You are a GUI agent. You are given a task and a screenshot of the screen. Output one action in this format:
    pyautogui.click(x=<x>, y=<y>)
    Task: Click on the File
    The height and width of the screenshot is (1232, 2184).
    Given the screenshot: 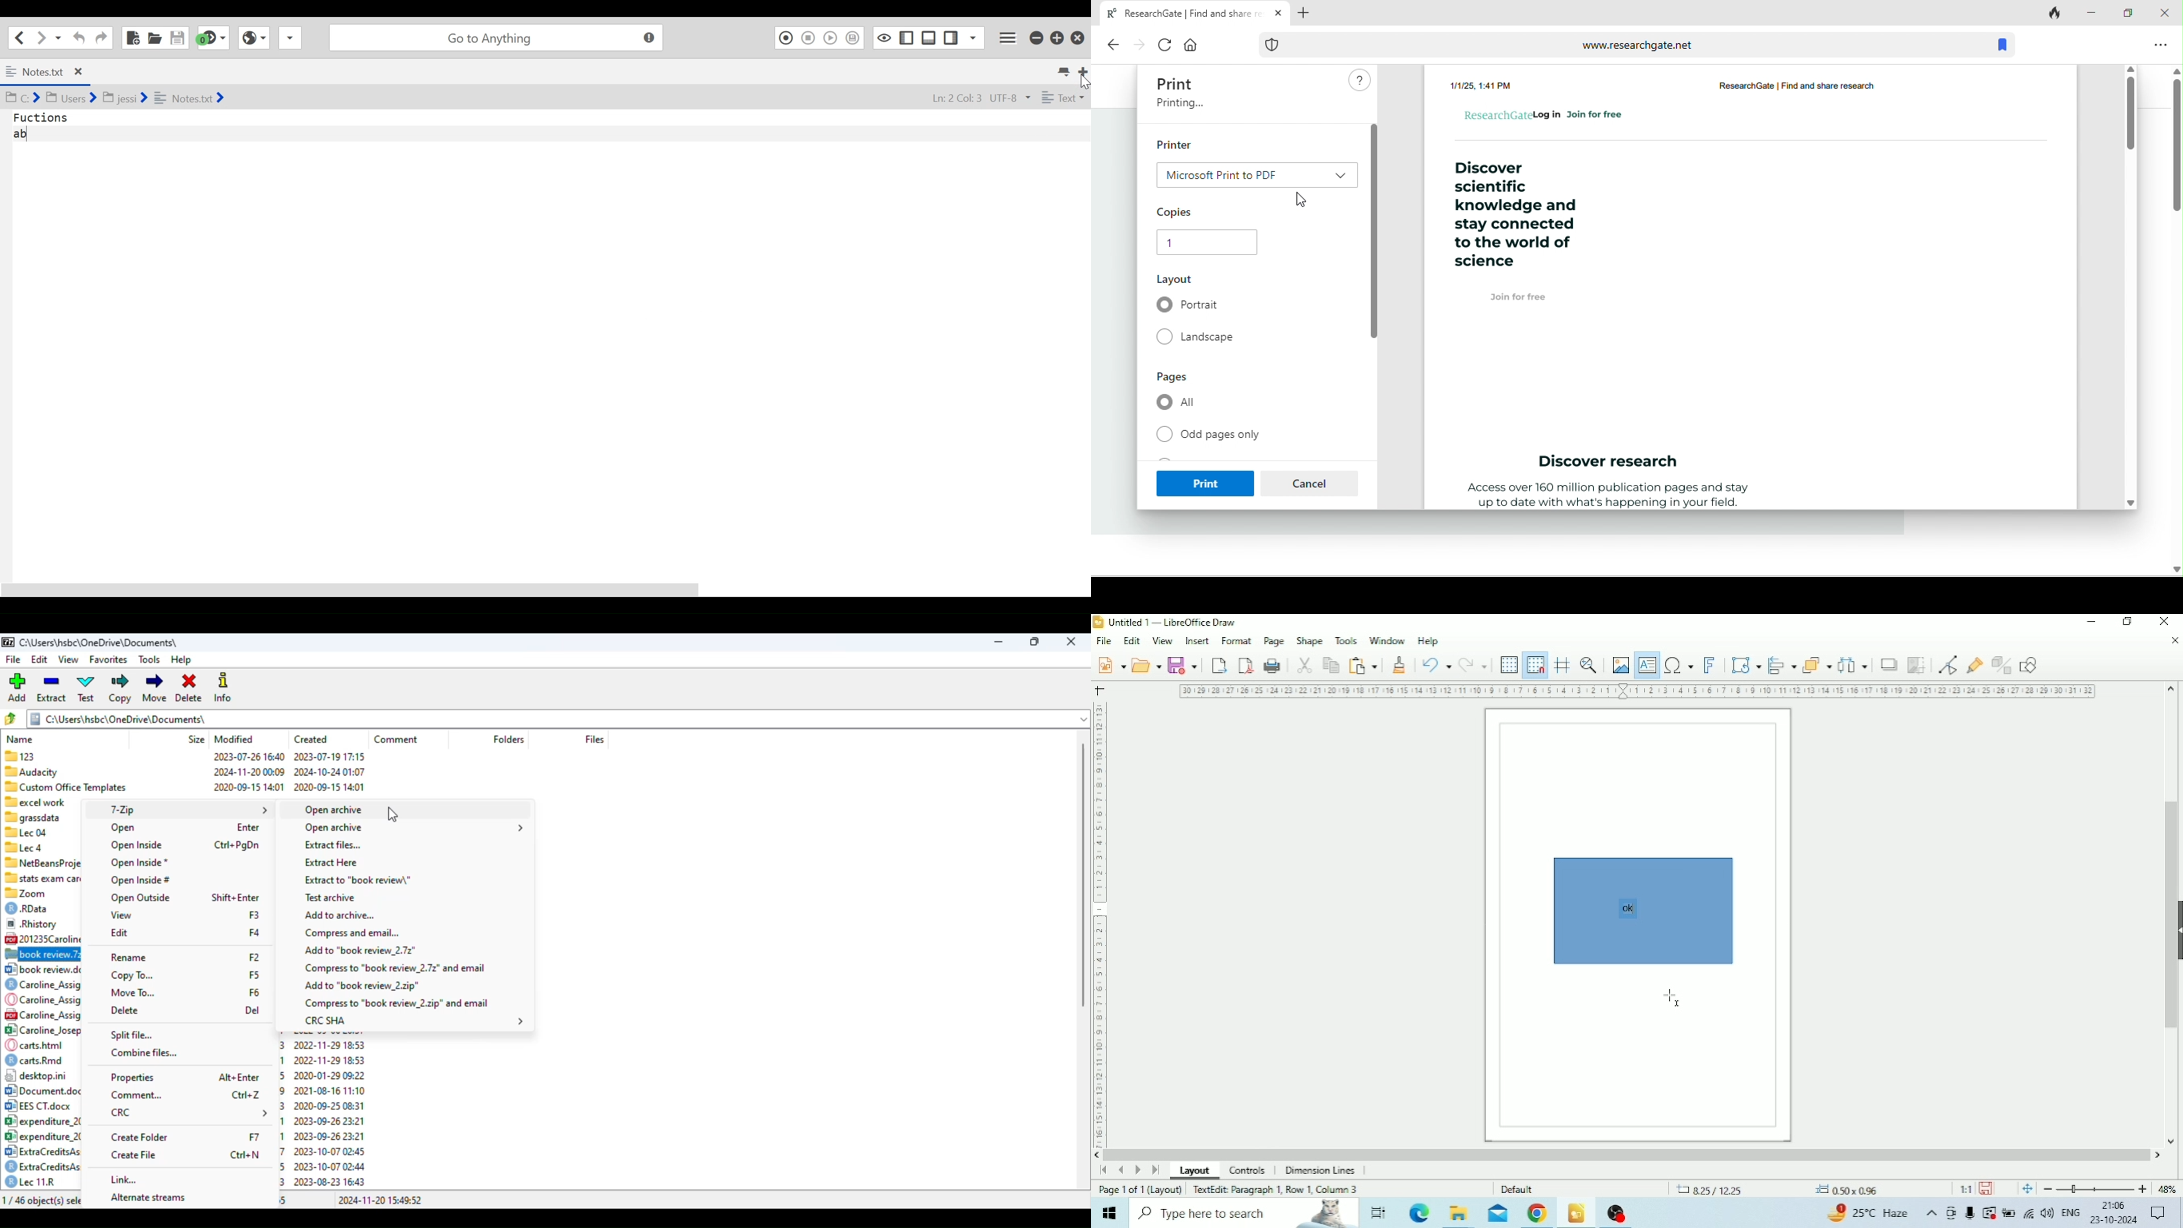 What is the action you would take?
    pyautogui.click(x=1103, y=641)
    